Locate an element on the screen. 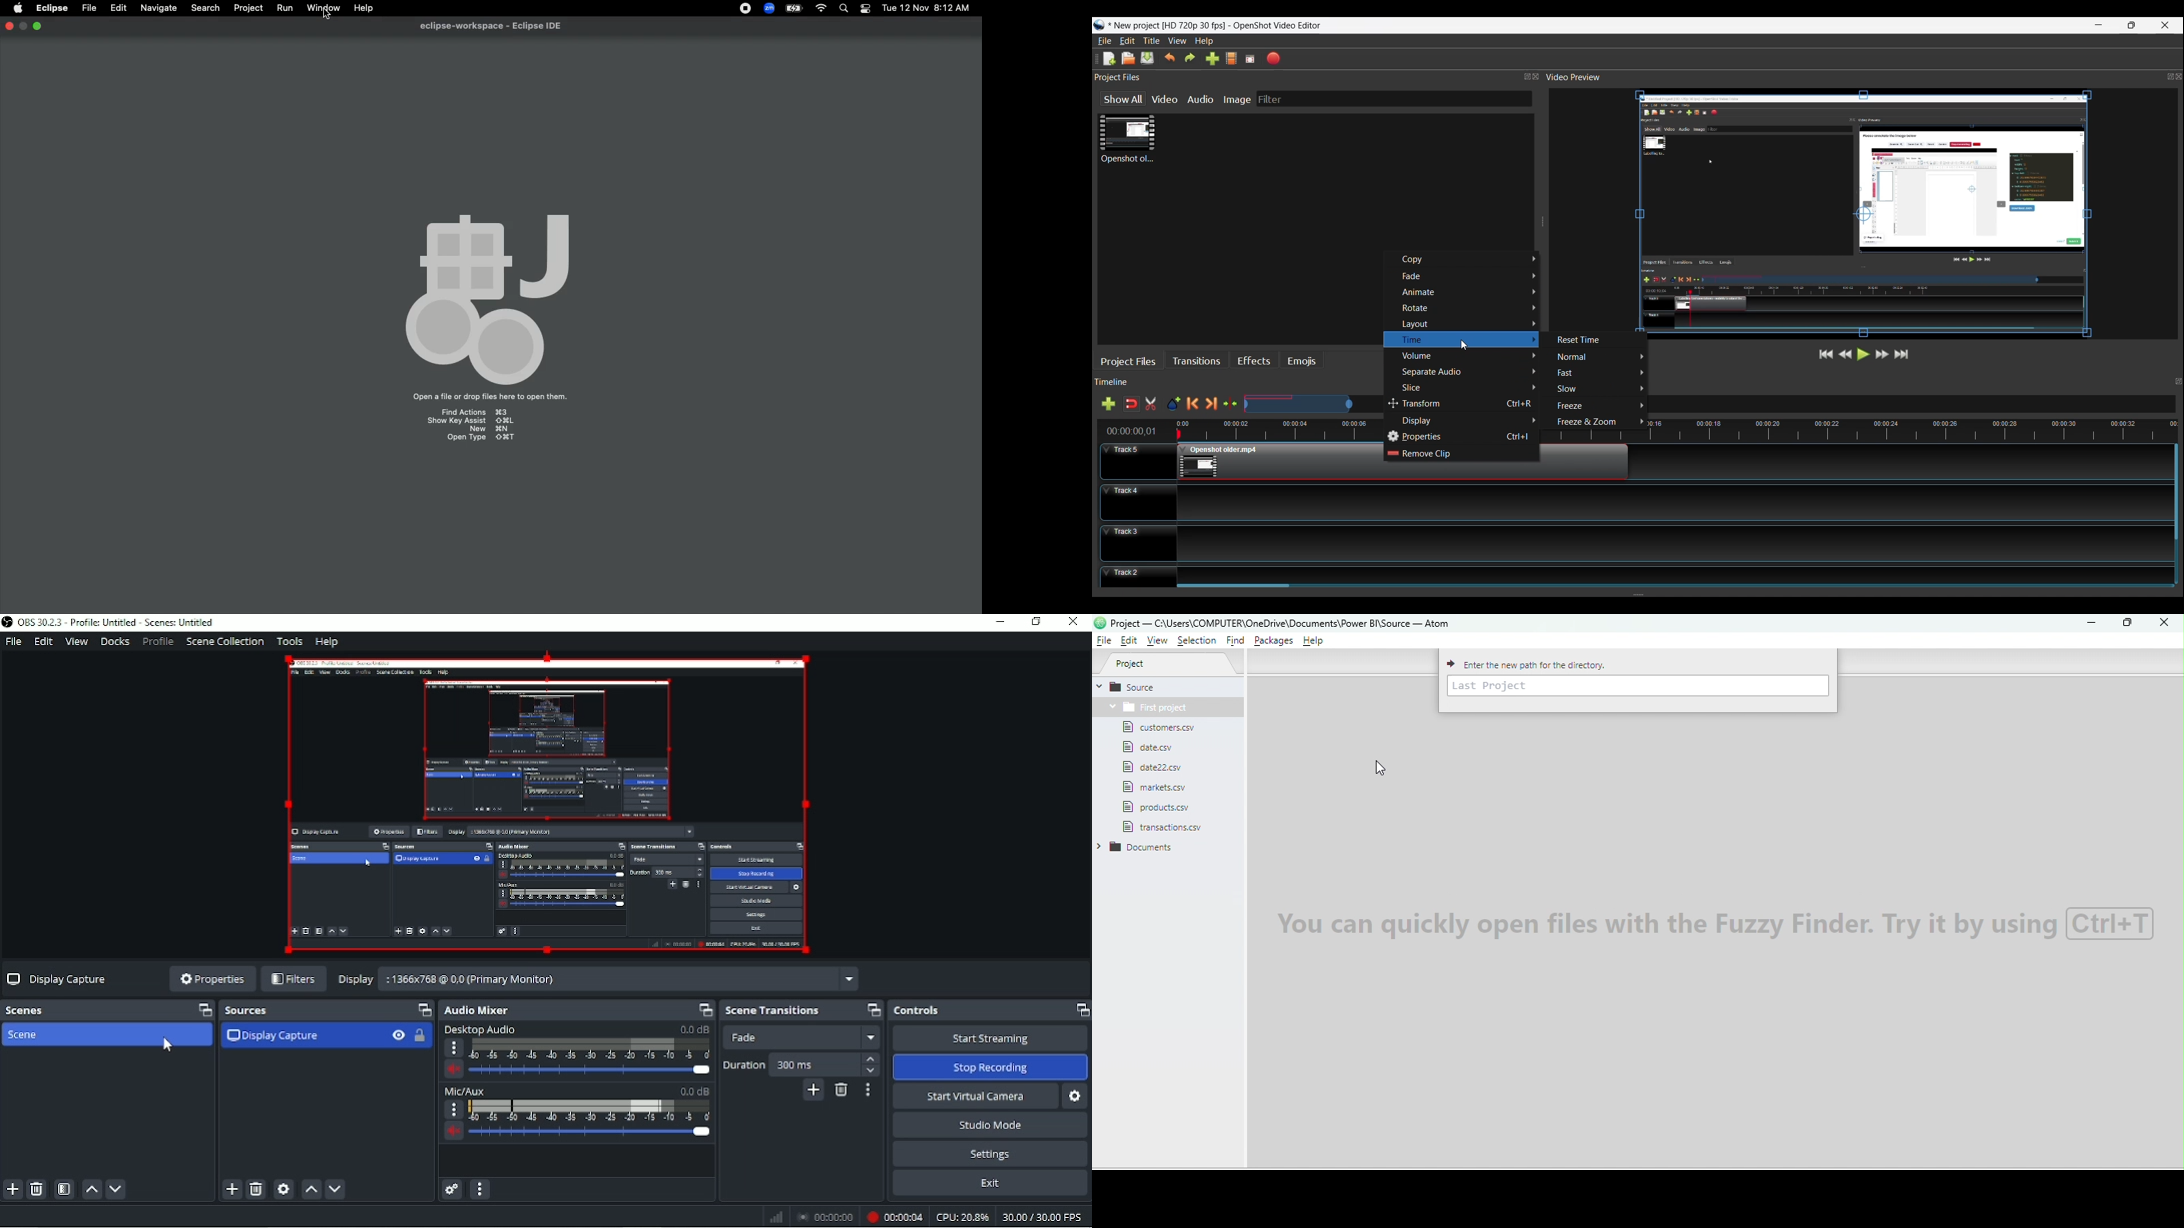 This screenshot has width=2184, height=1232. Profile is located at coordinates (157, 642).